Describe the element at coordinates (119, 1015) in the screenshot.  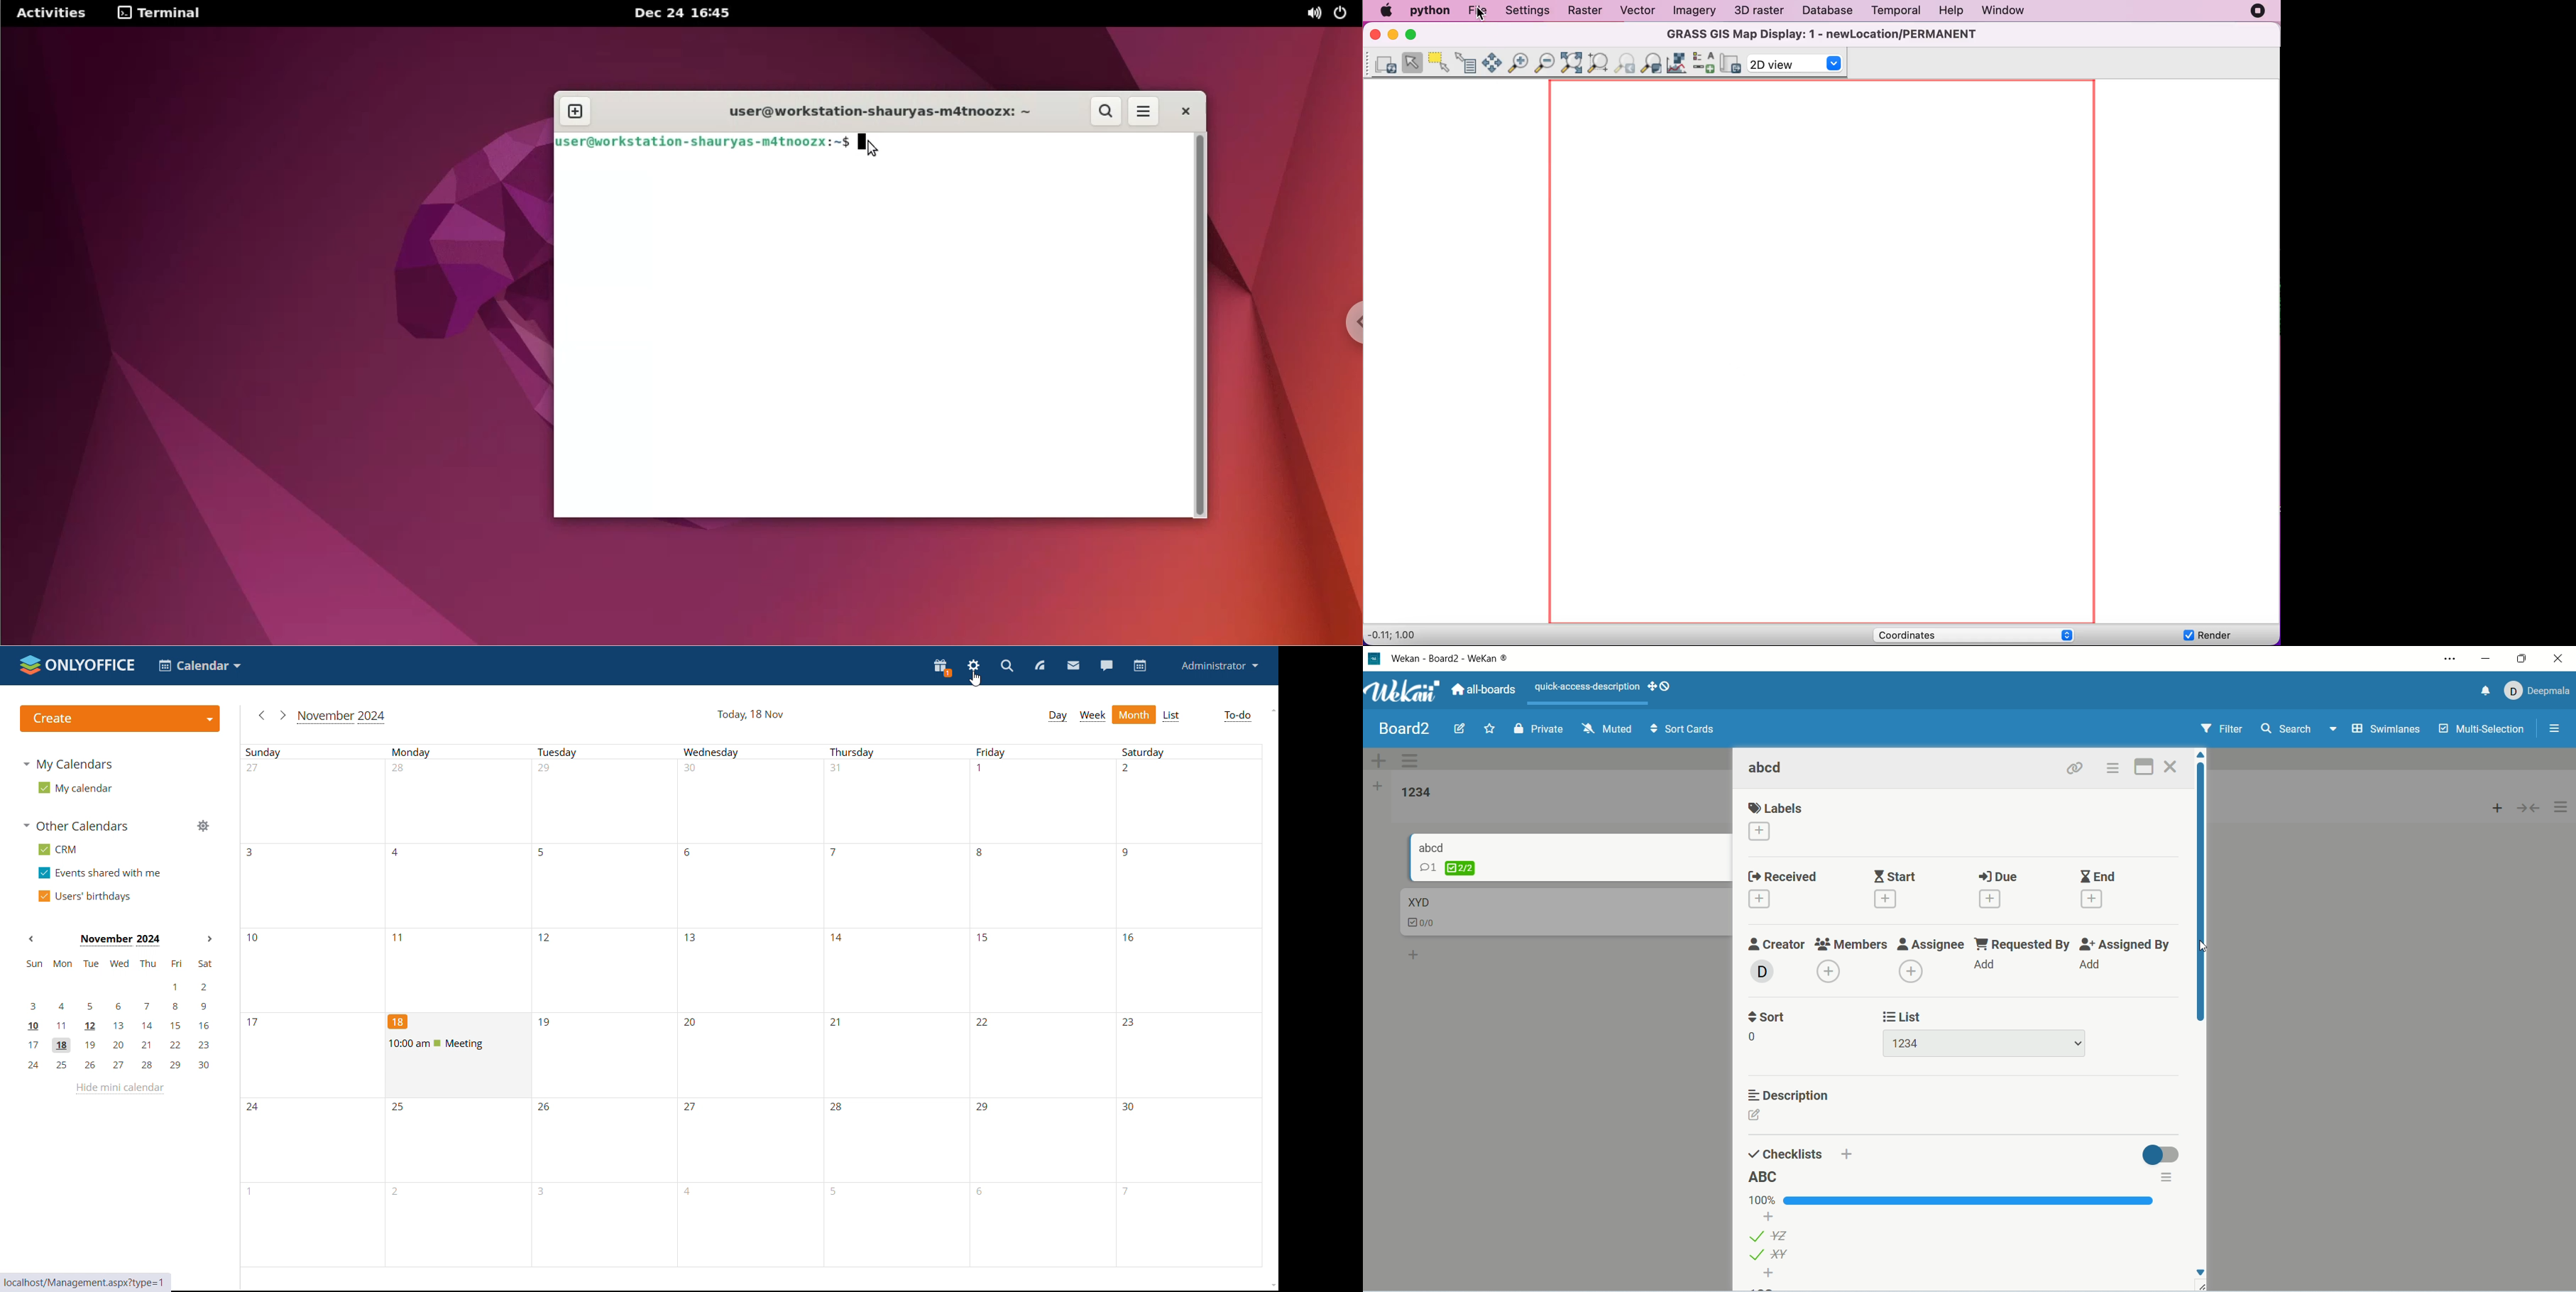
I see `mini calendar` at that location.